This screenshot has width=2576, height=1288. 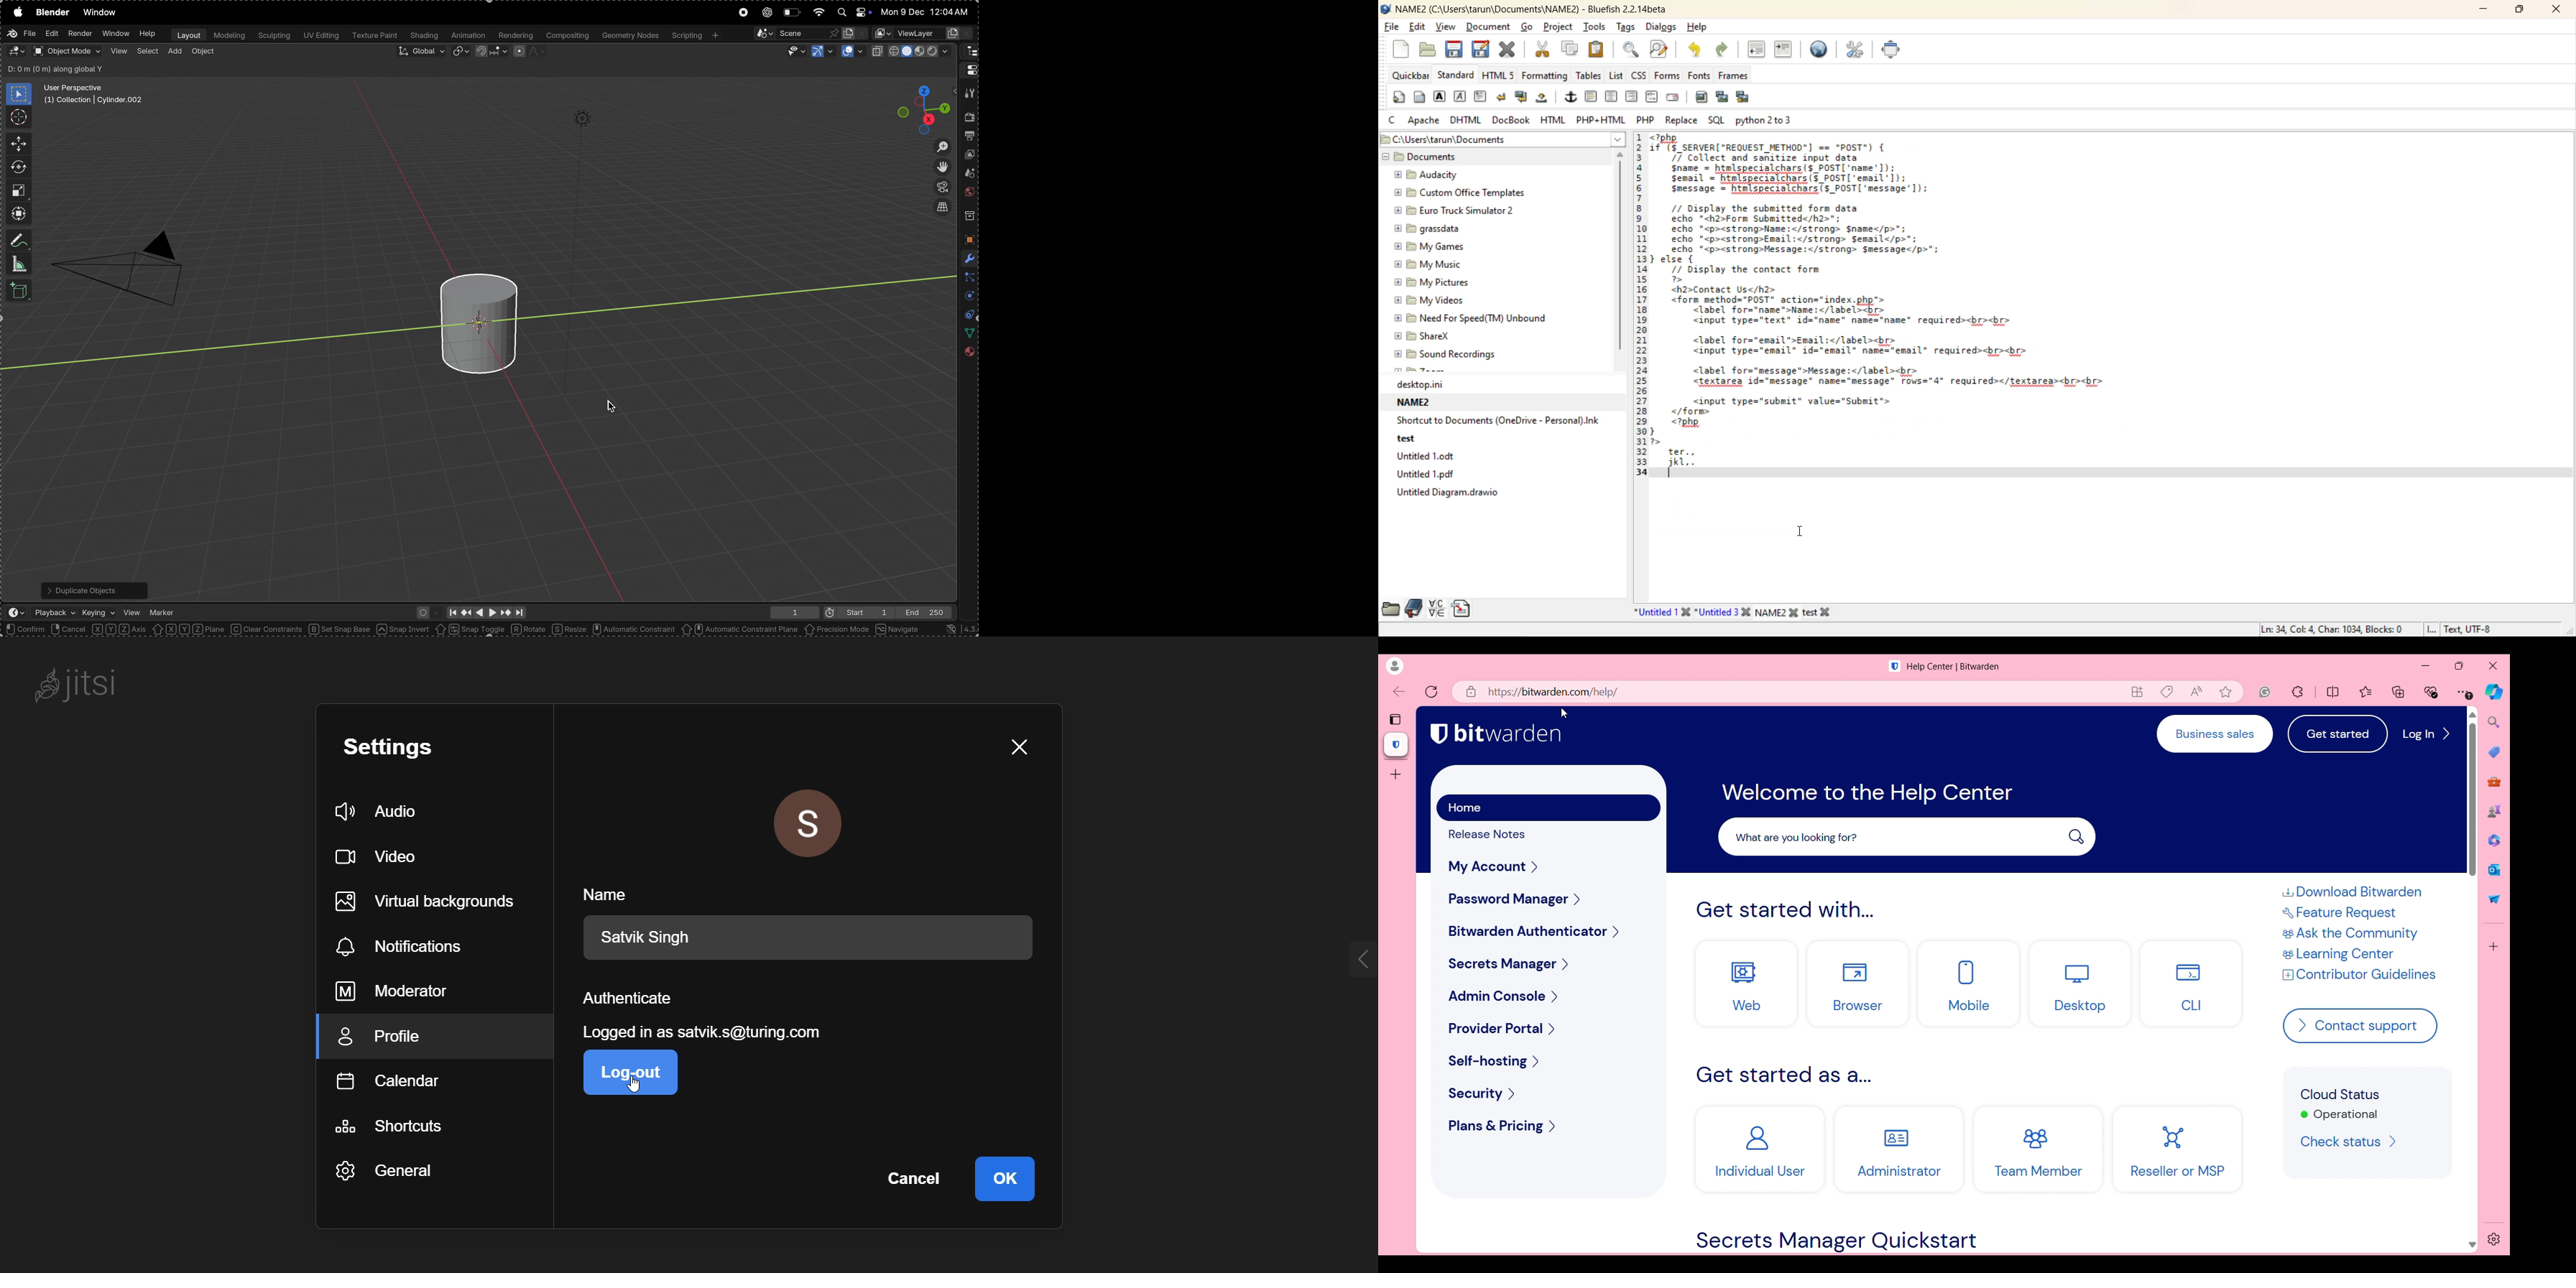 What do you see at coordinates (1456, 496) in the screenshot?
I see `Untitled Diagram.drawio` at bounding box center [1456, 496].